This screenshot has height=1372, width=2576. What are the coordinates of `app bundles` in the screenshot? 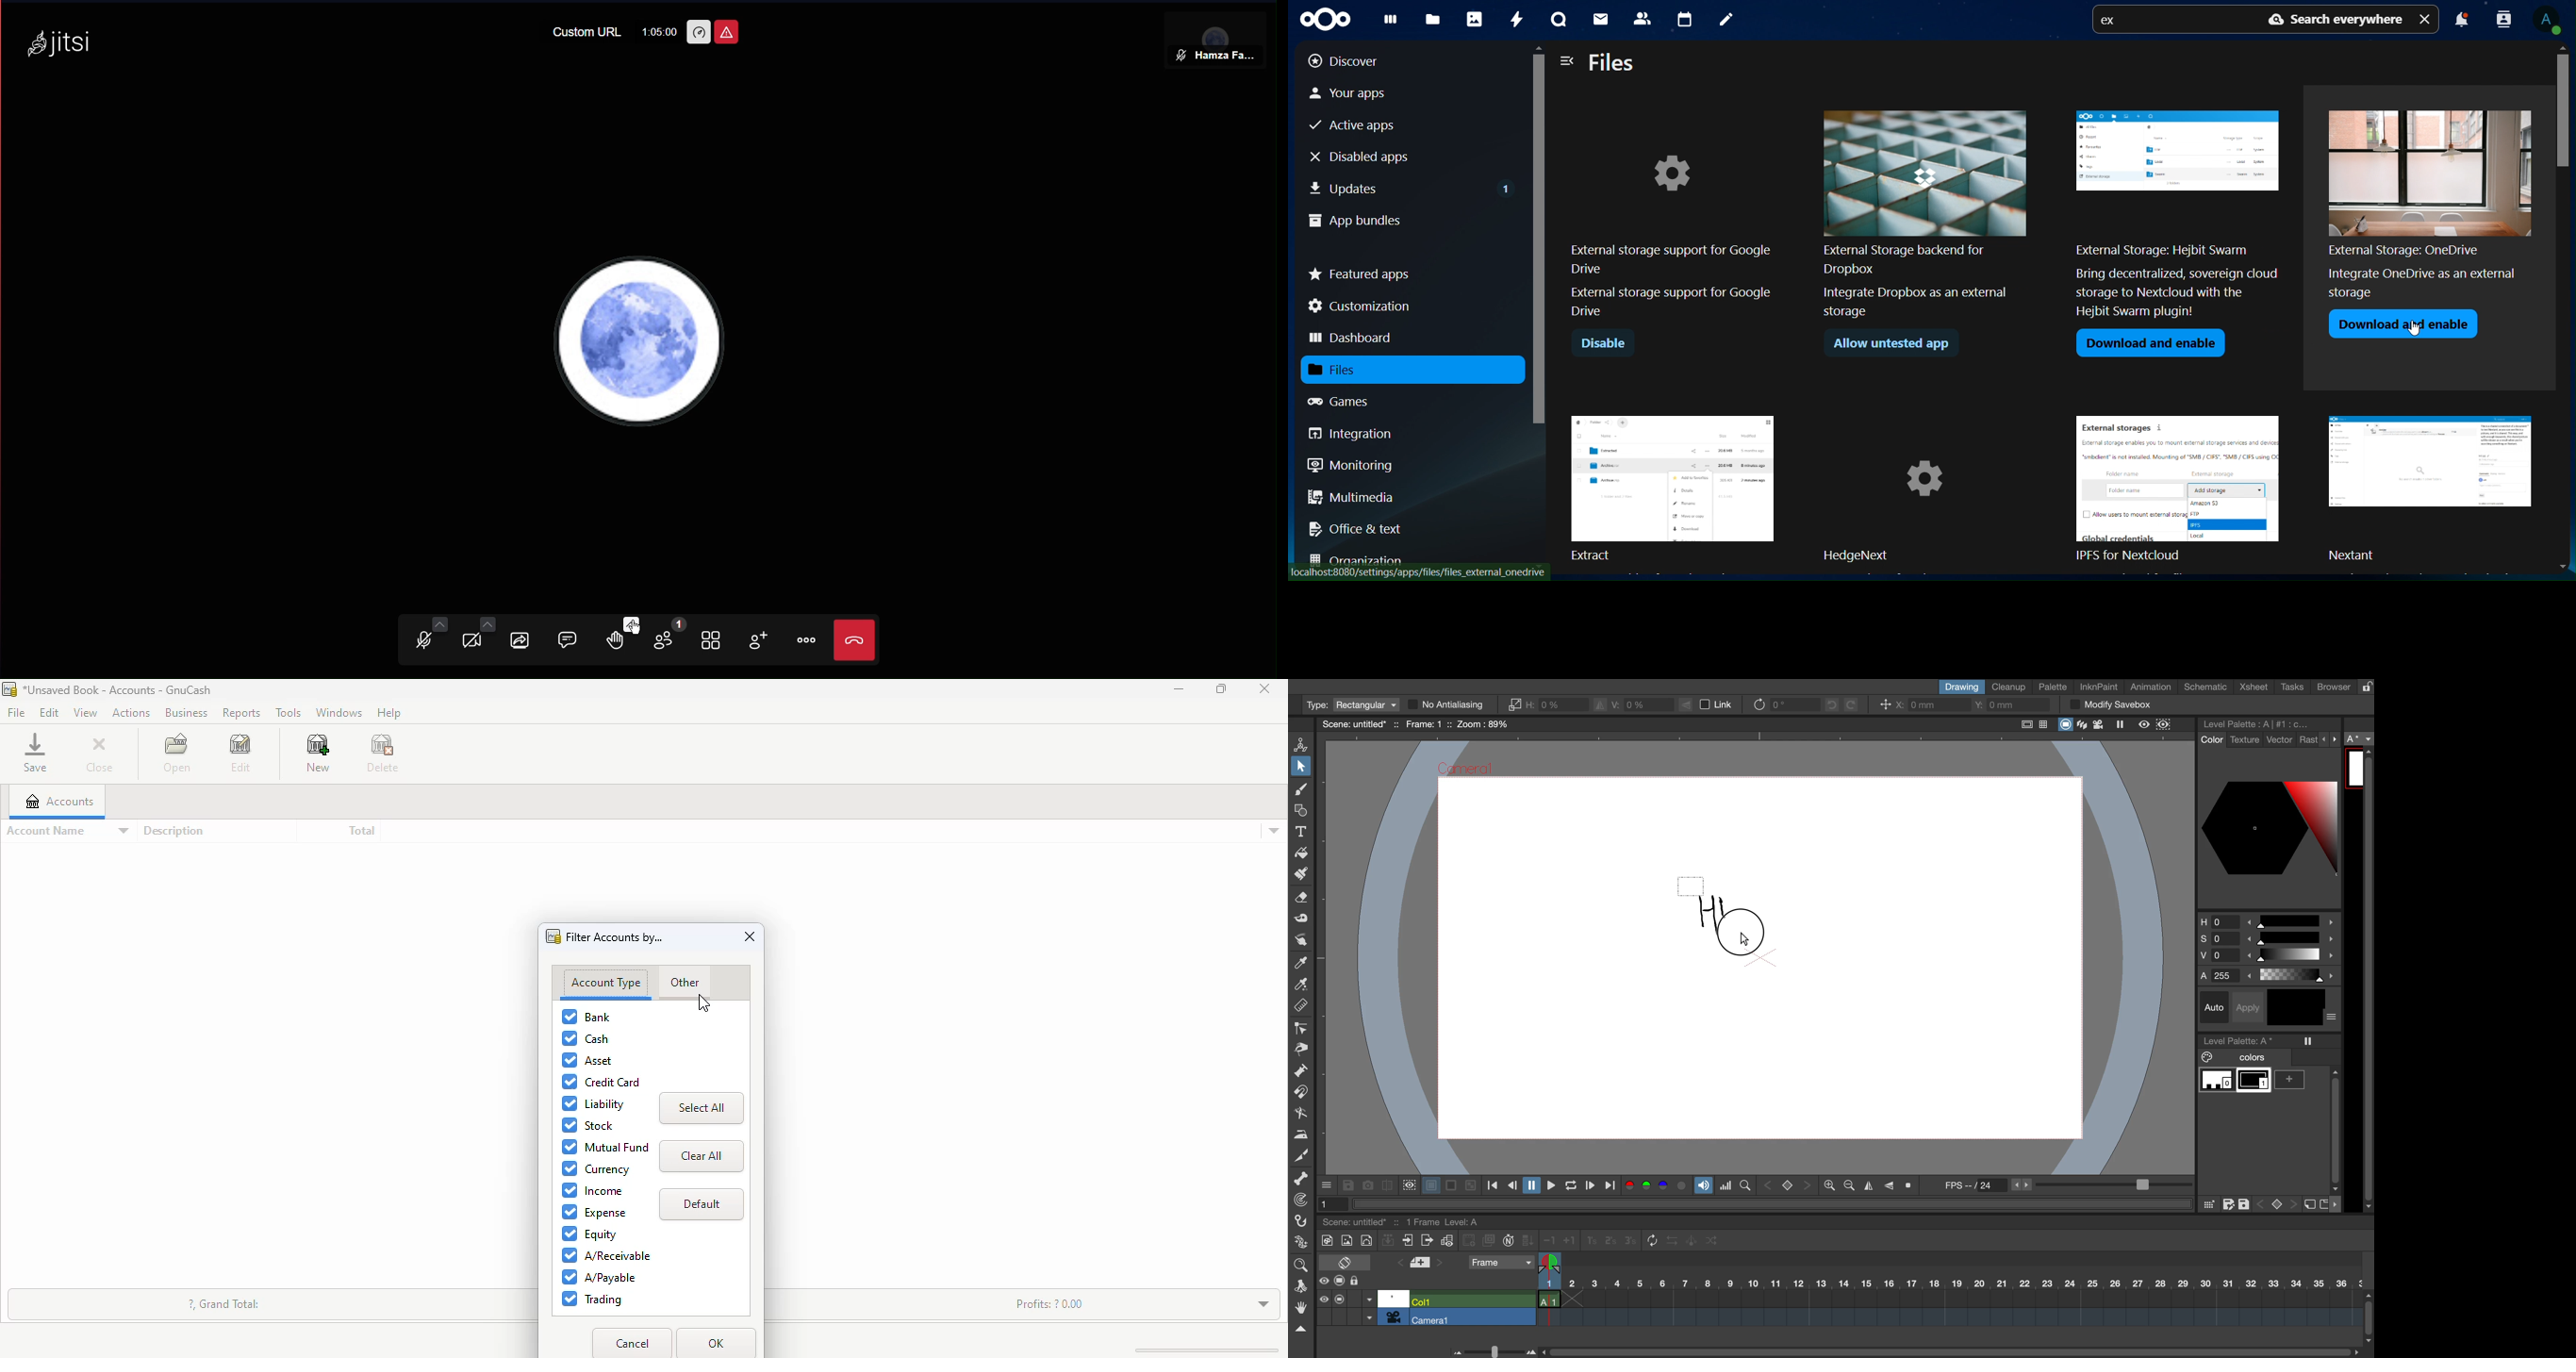 It's located at (1355, 222).